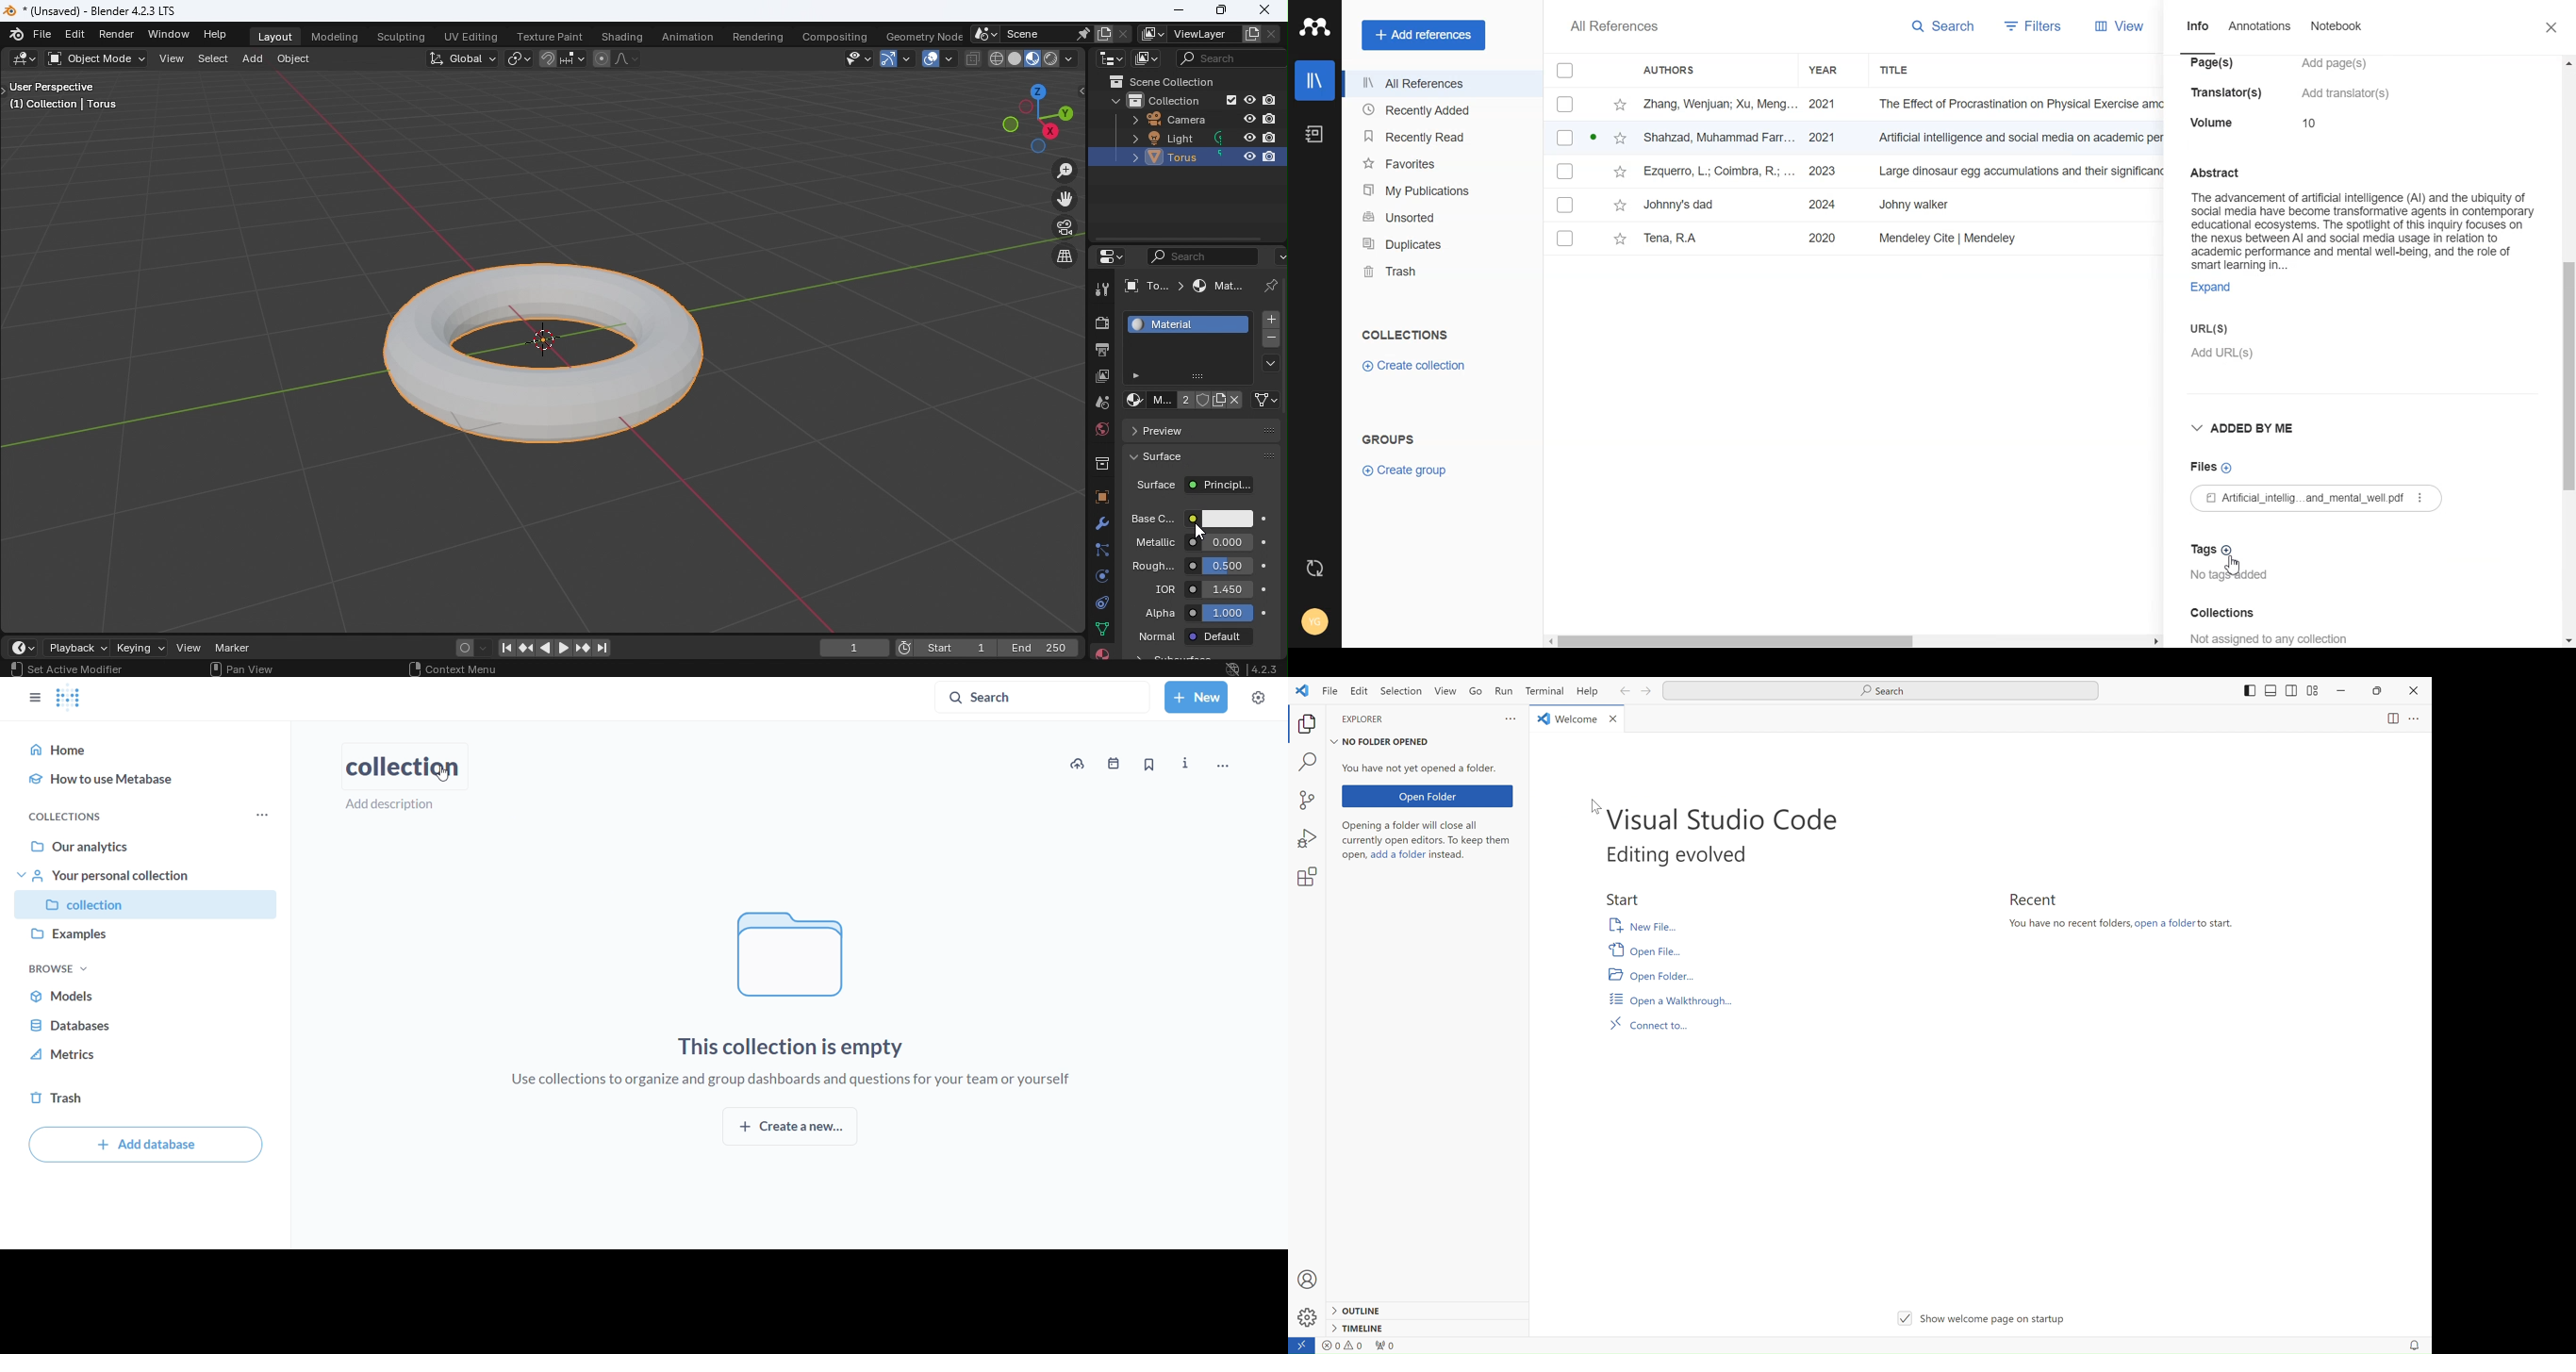 This screenshot has height=1372, width=2576. I want to click on Keying, so click(139, 648).